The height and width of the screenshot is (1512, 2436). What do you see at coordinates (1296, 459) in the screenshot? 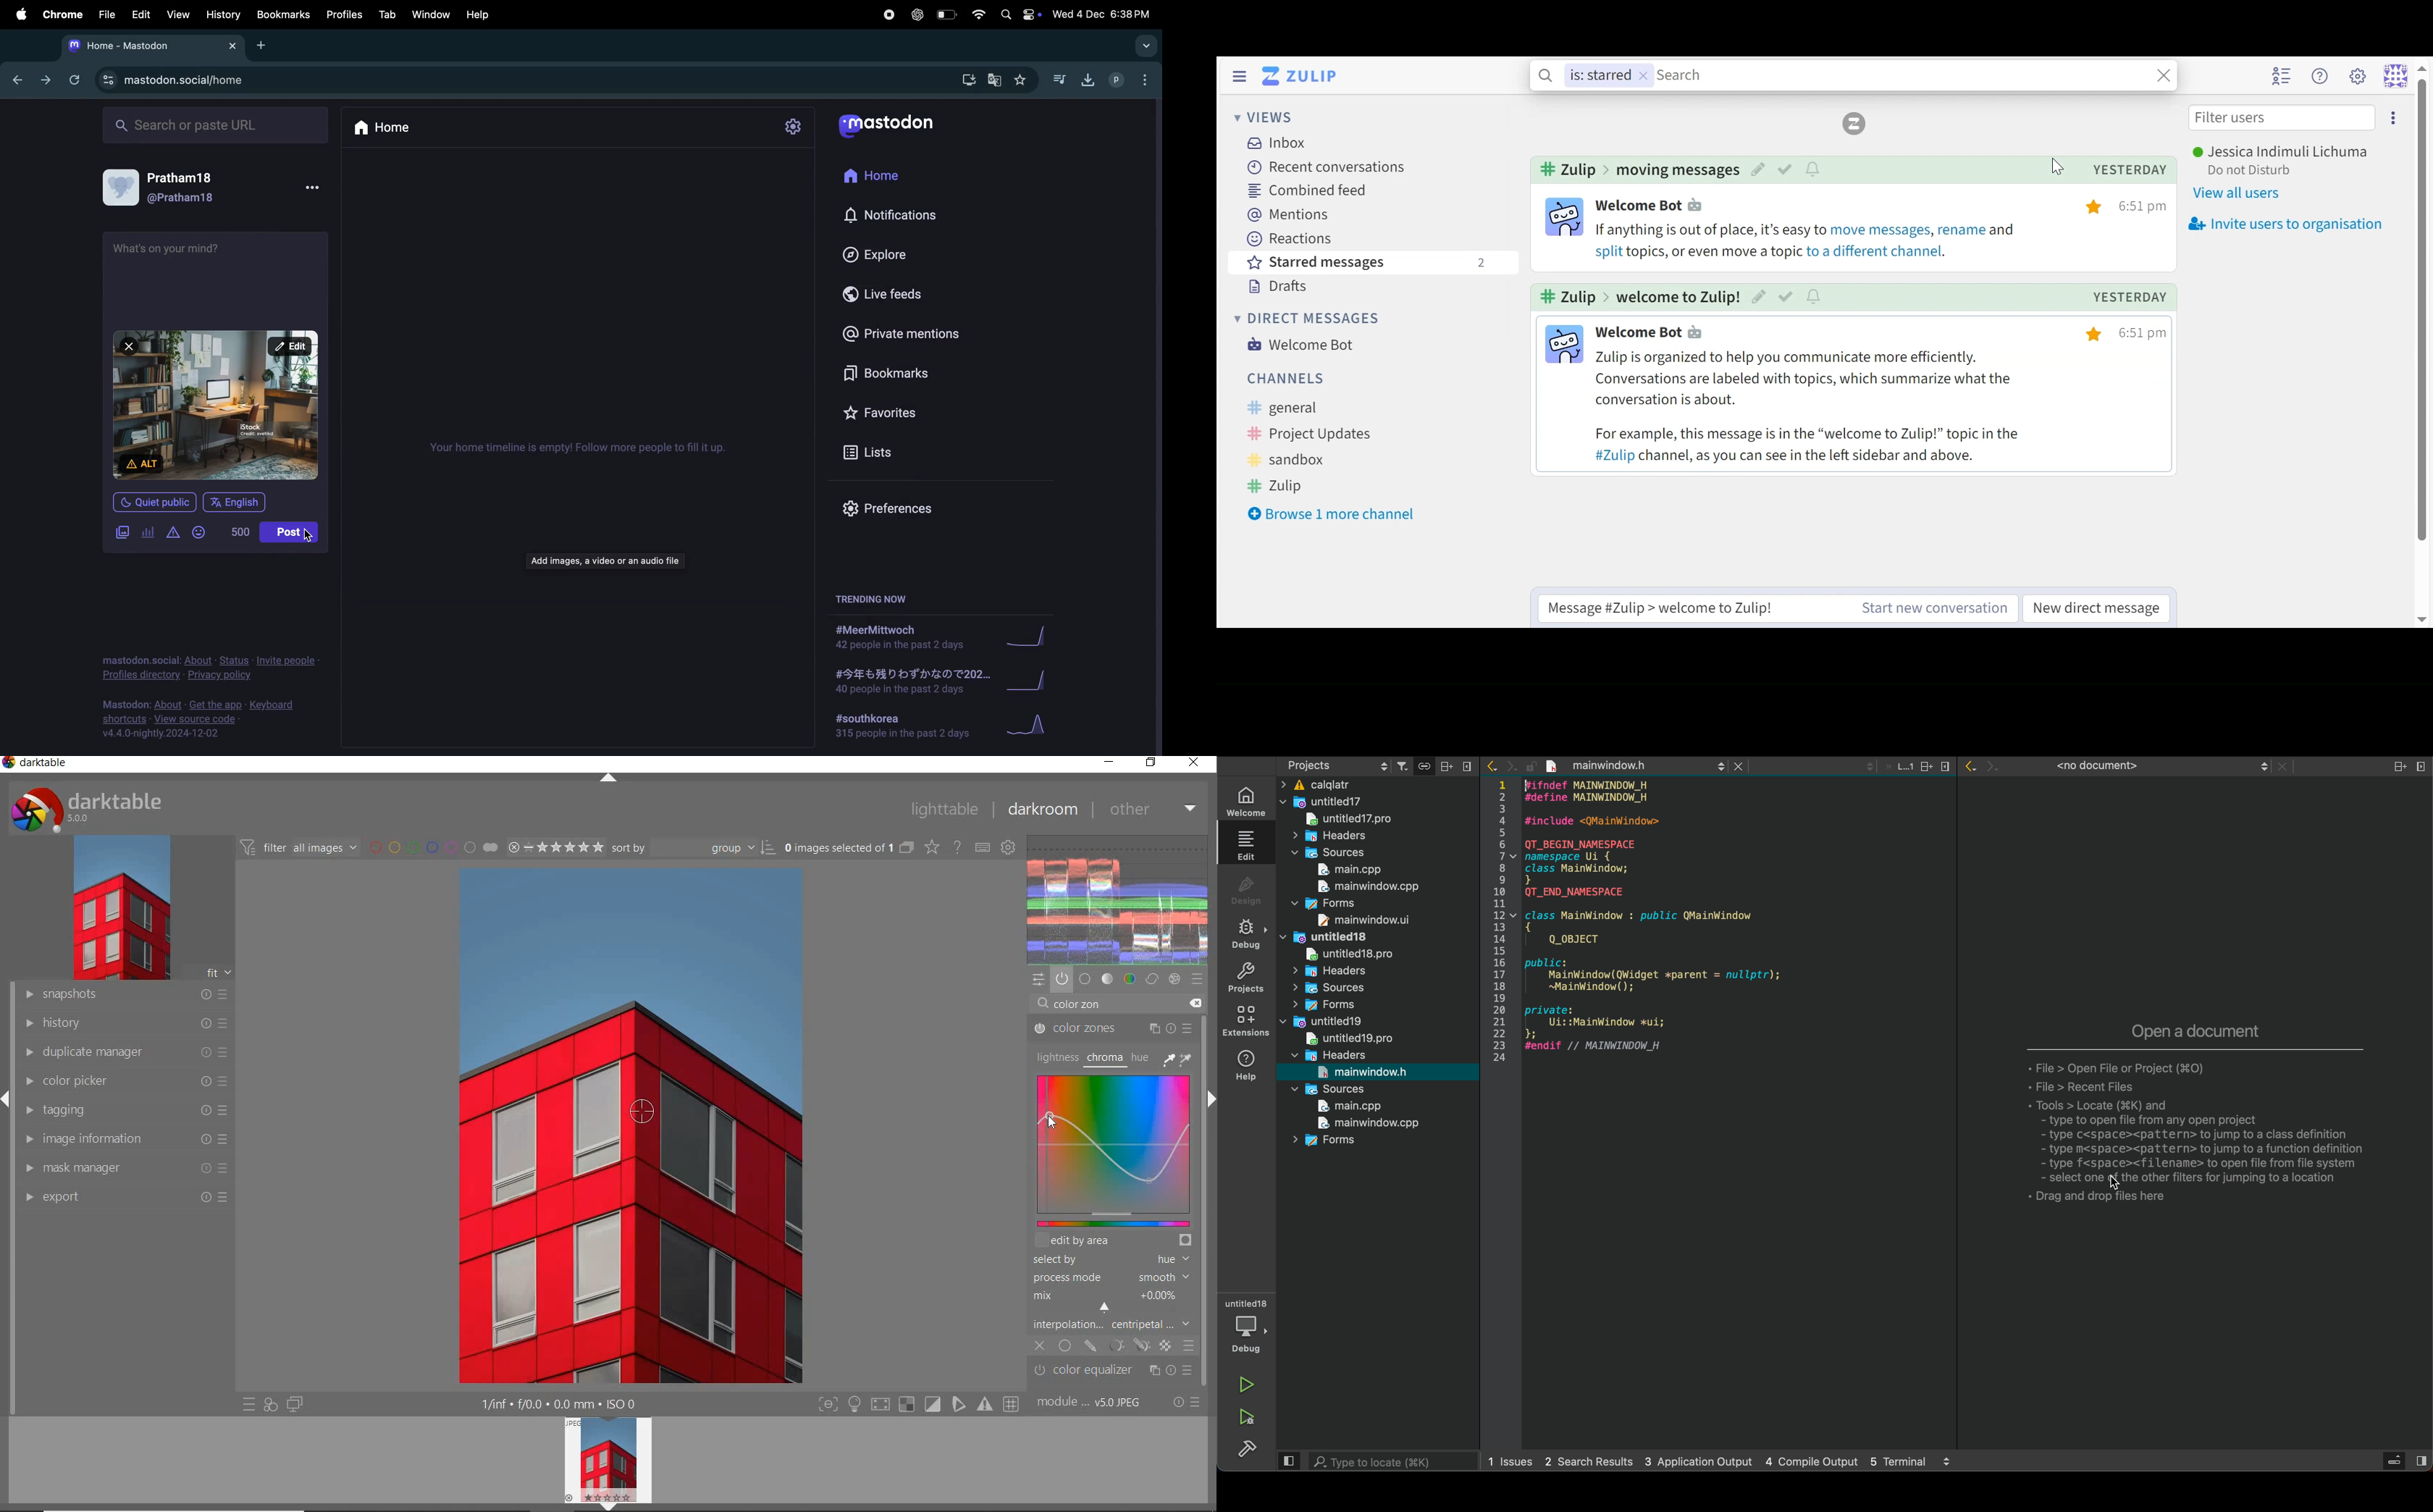
I see `sandbox` at bounding box center [1296, 459].